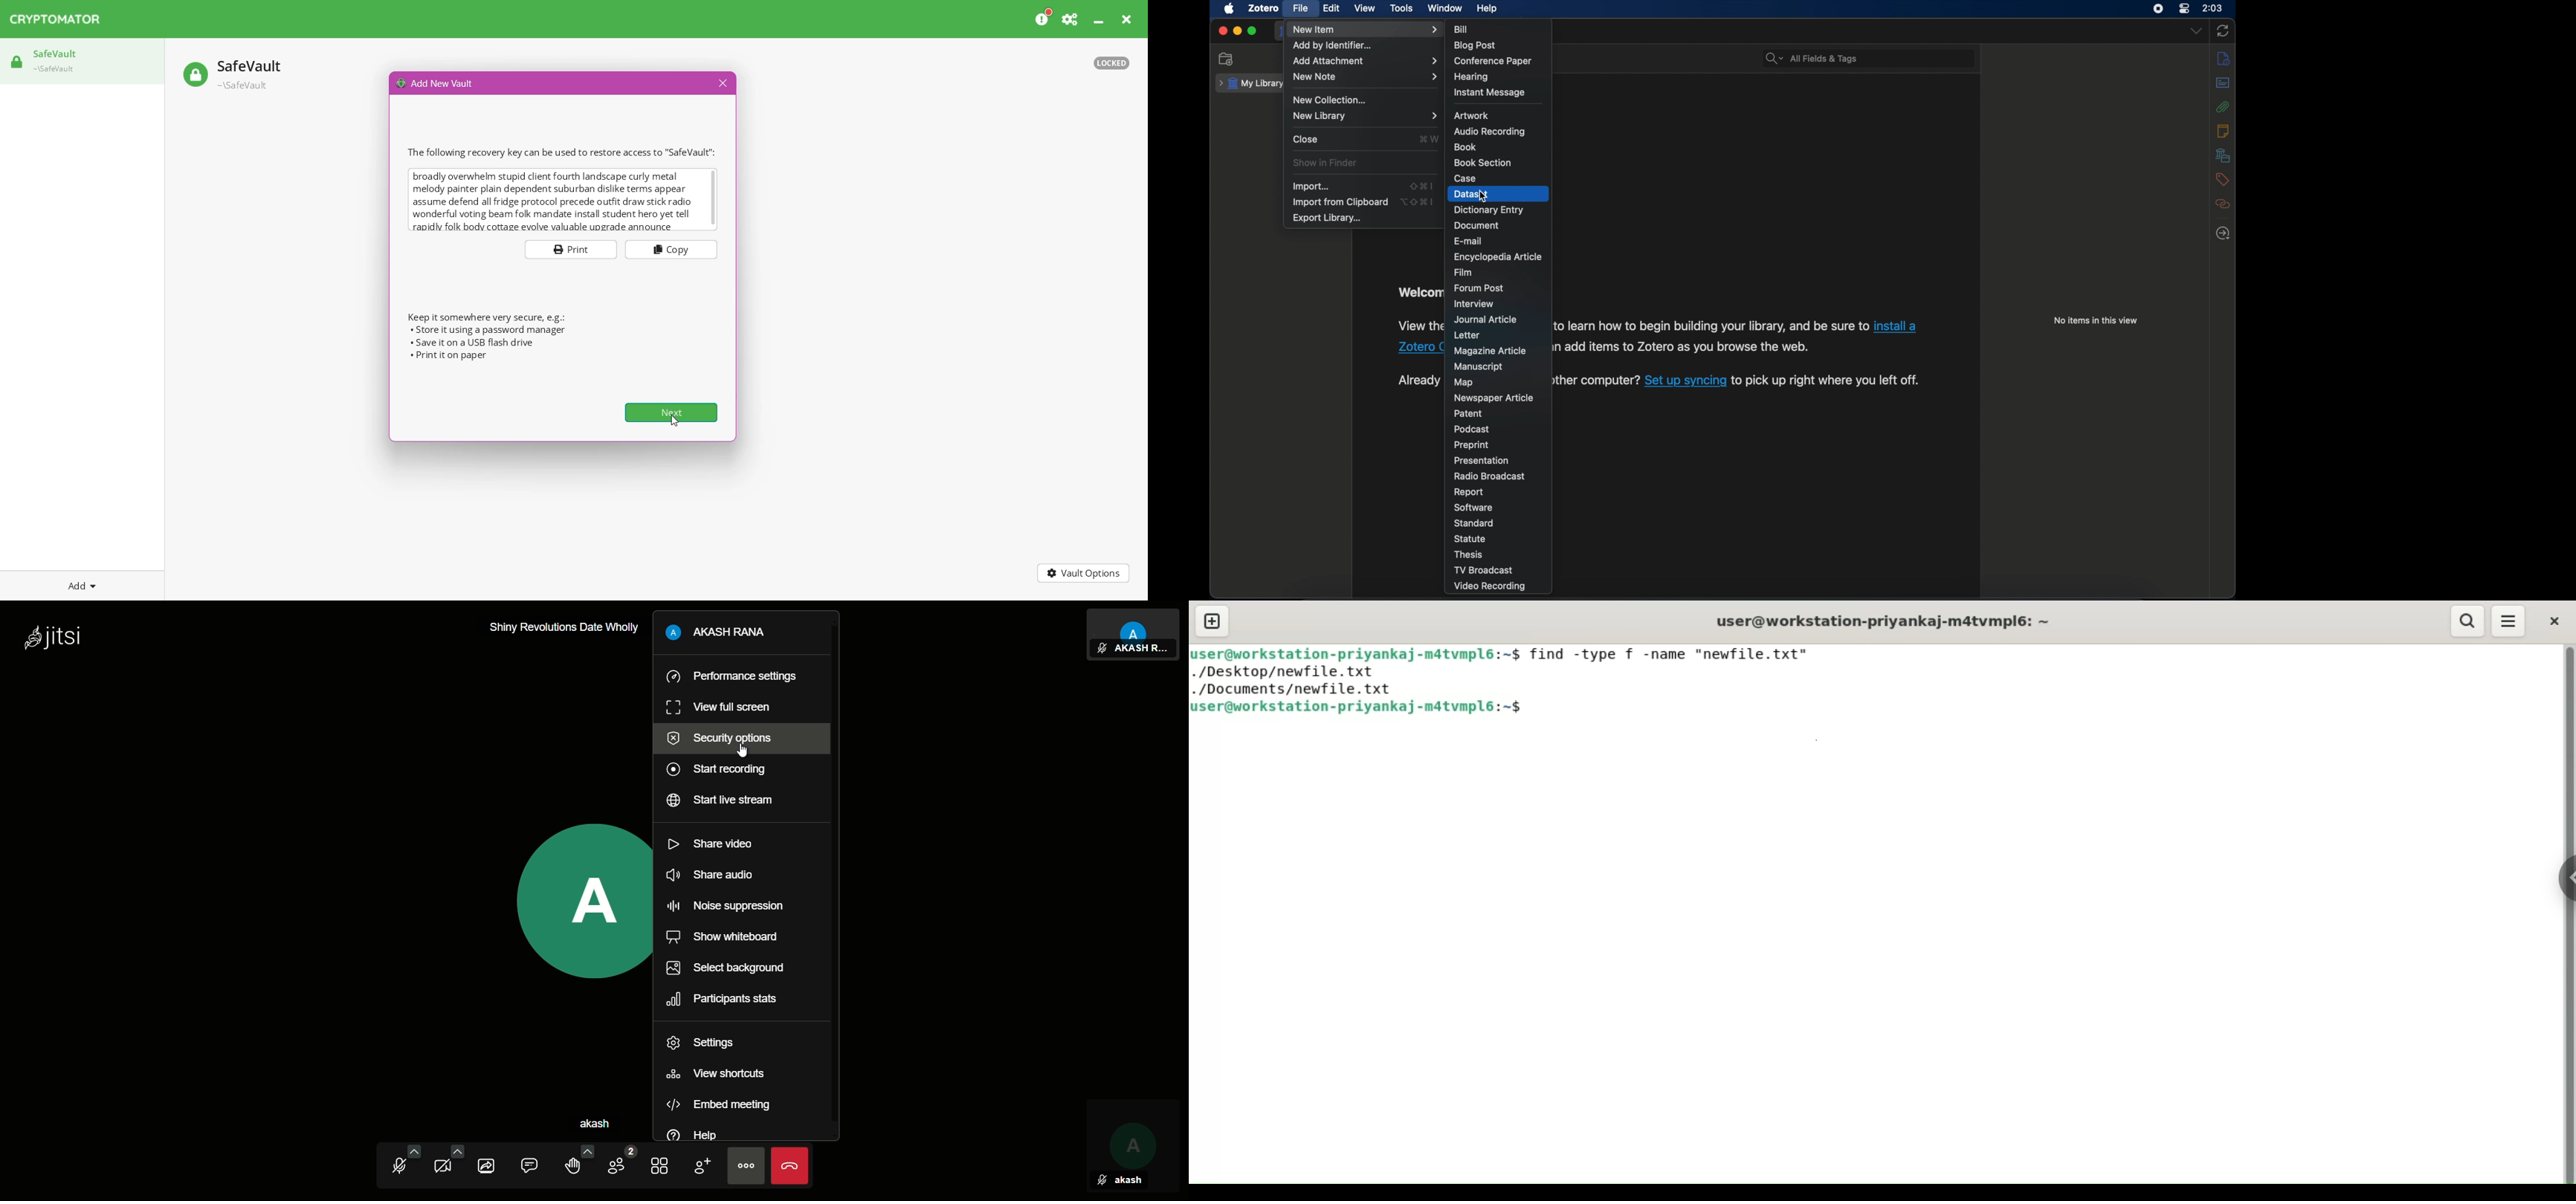  Describe the element at coordinates (2224, 180) in the screenshot. I see `tags` at that location.